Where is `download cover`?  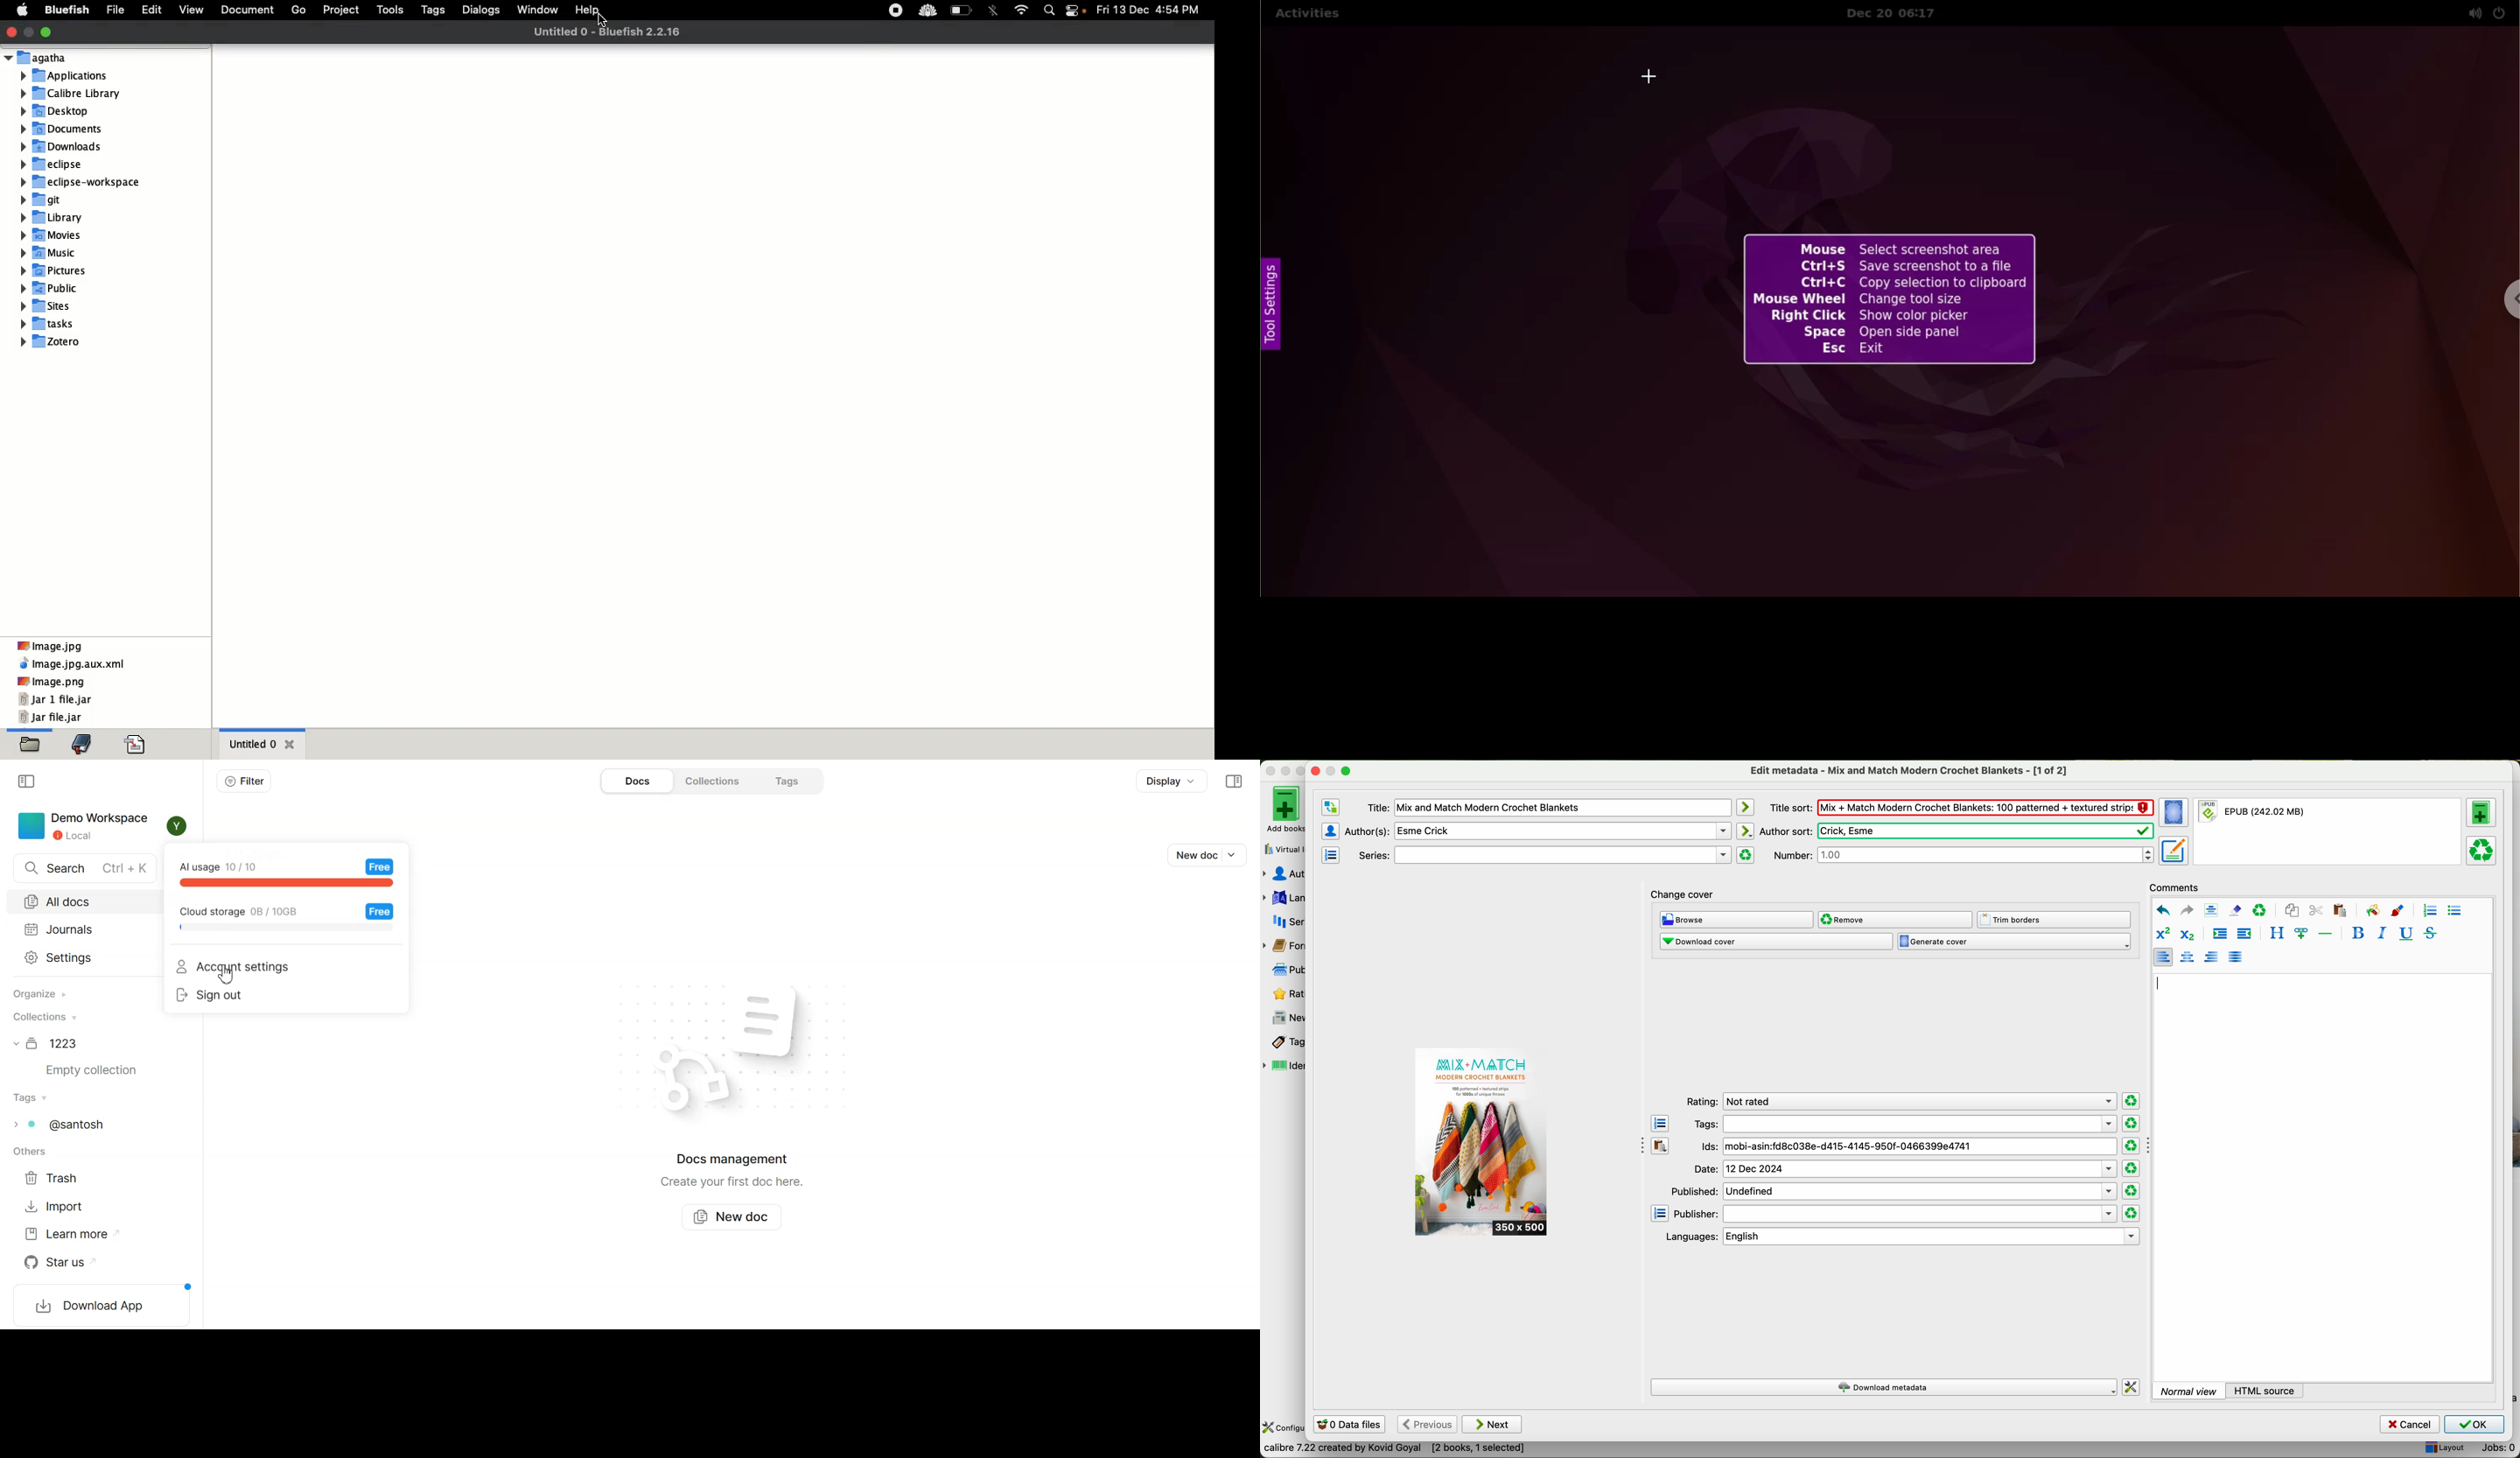
download cover is located at coordinates (1776, 942).